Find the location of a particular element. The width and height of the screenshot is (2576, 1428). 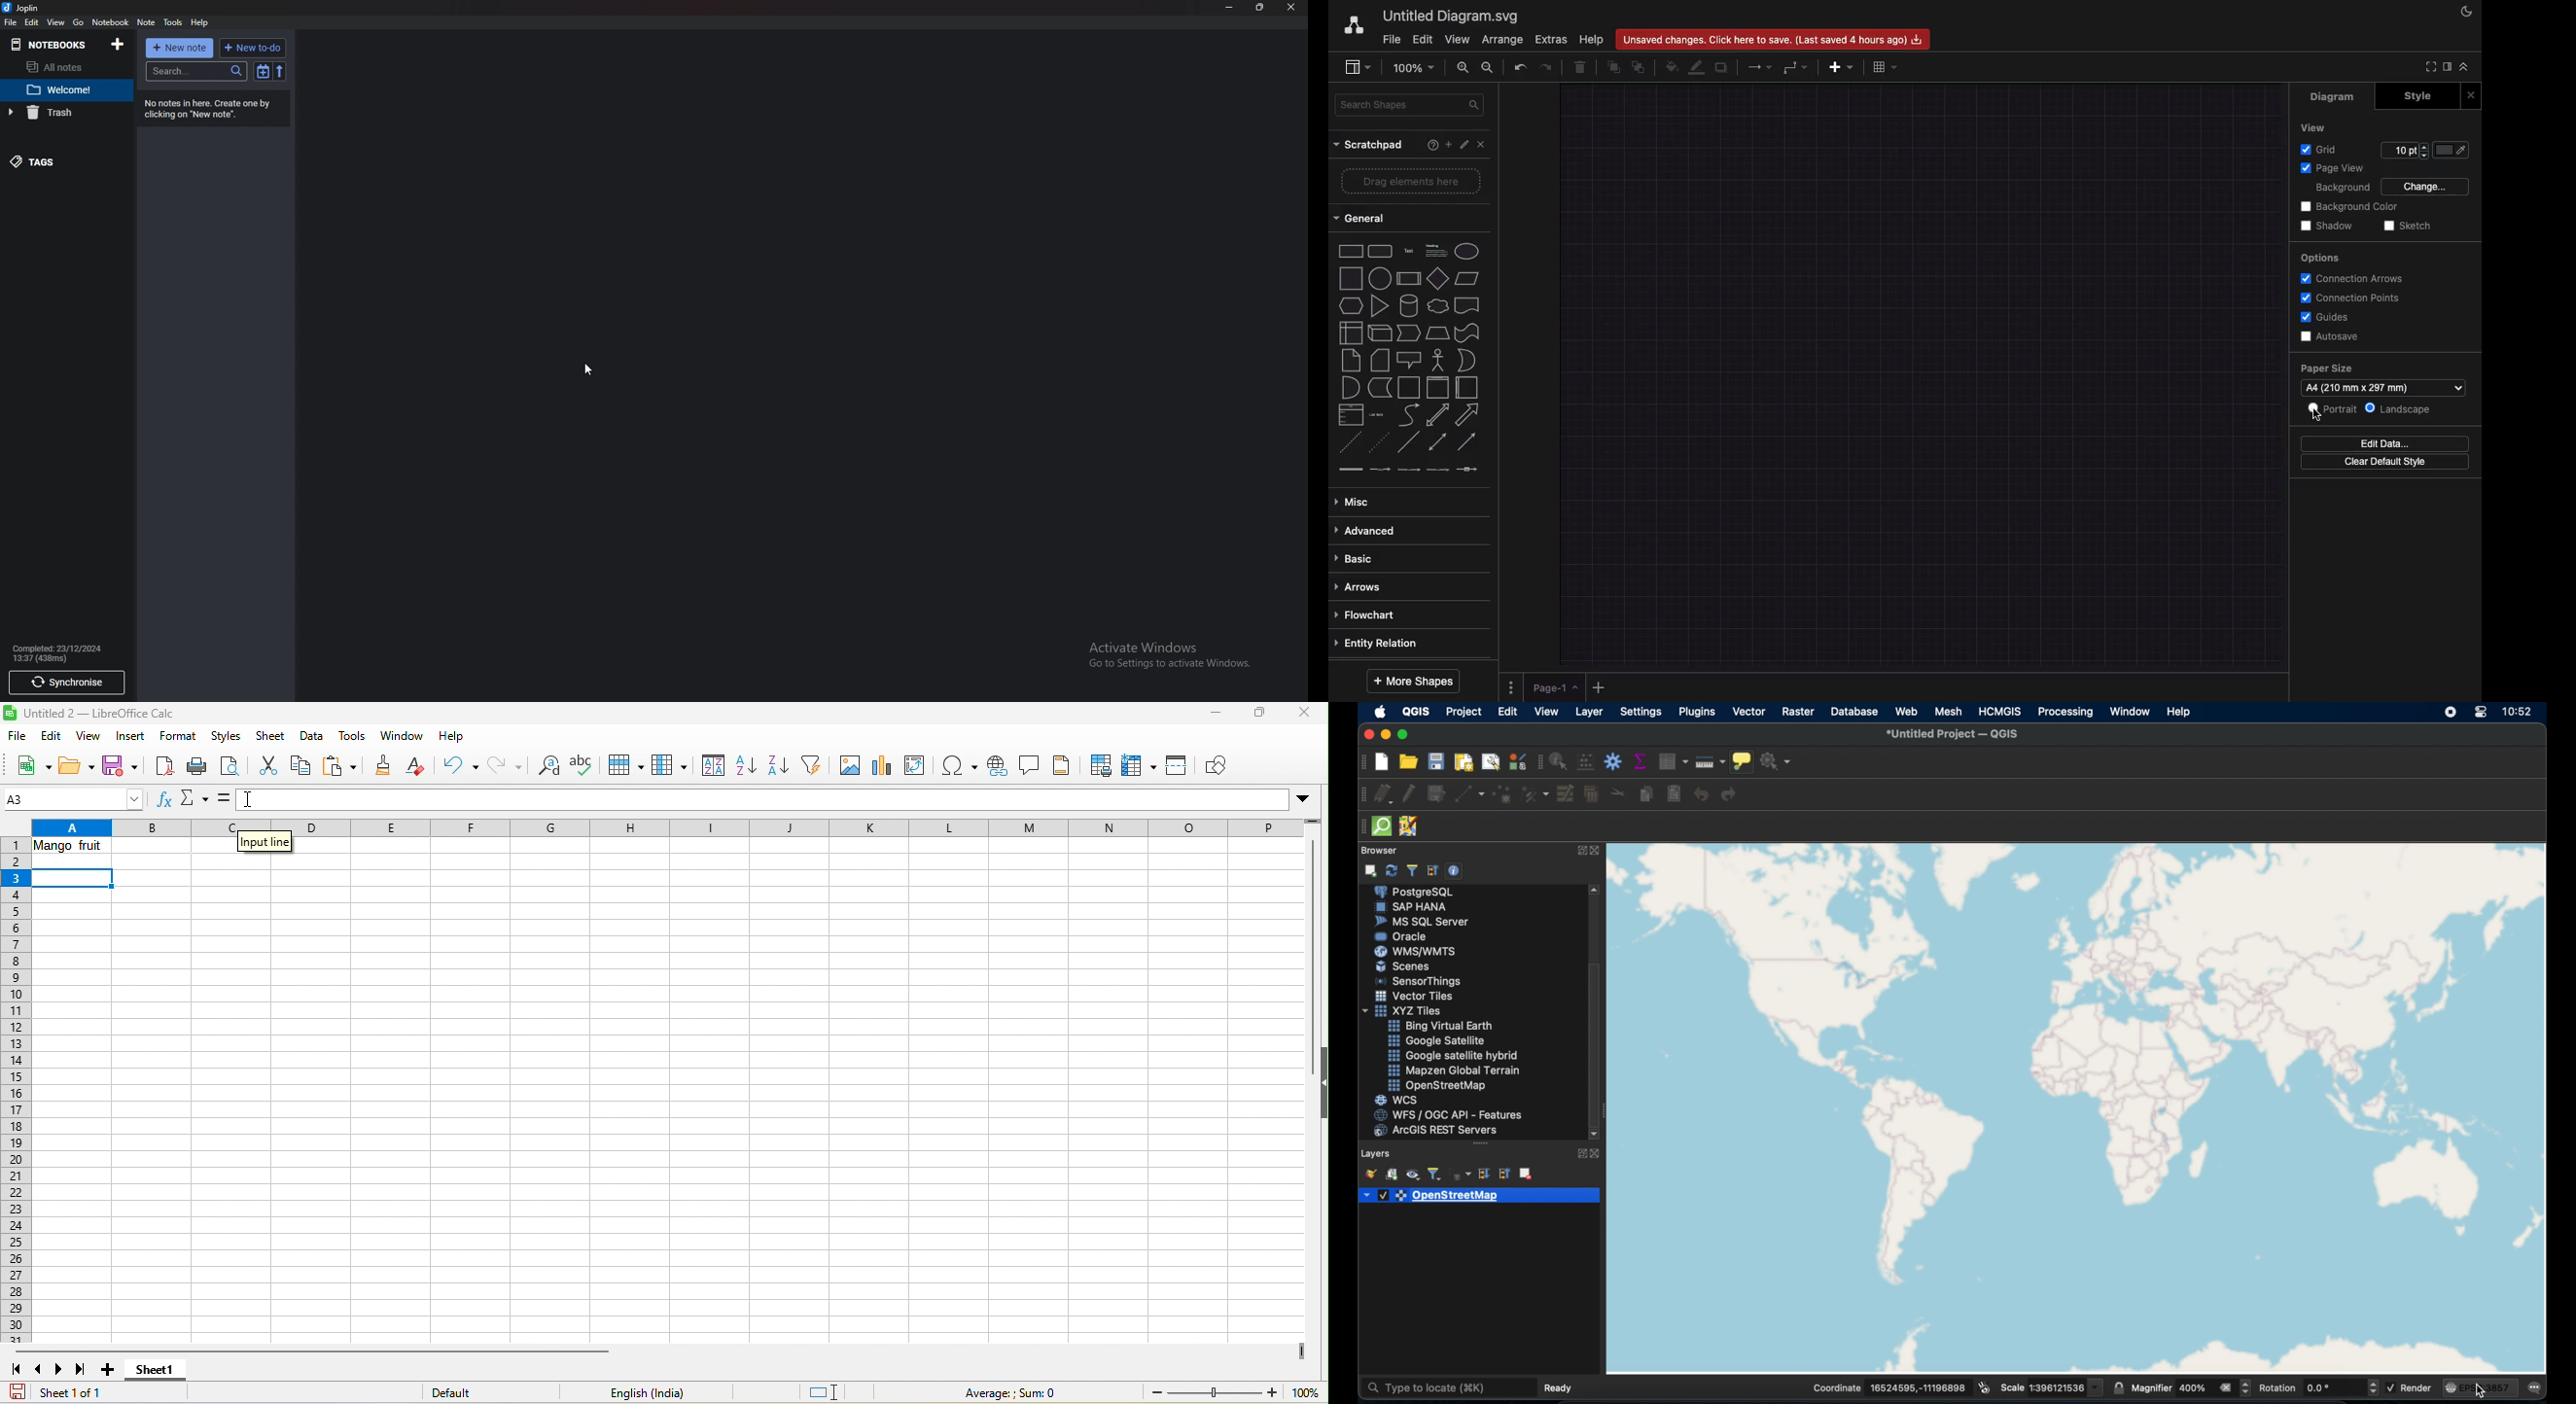

Resize is located at coordinates (1262, 7).